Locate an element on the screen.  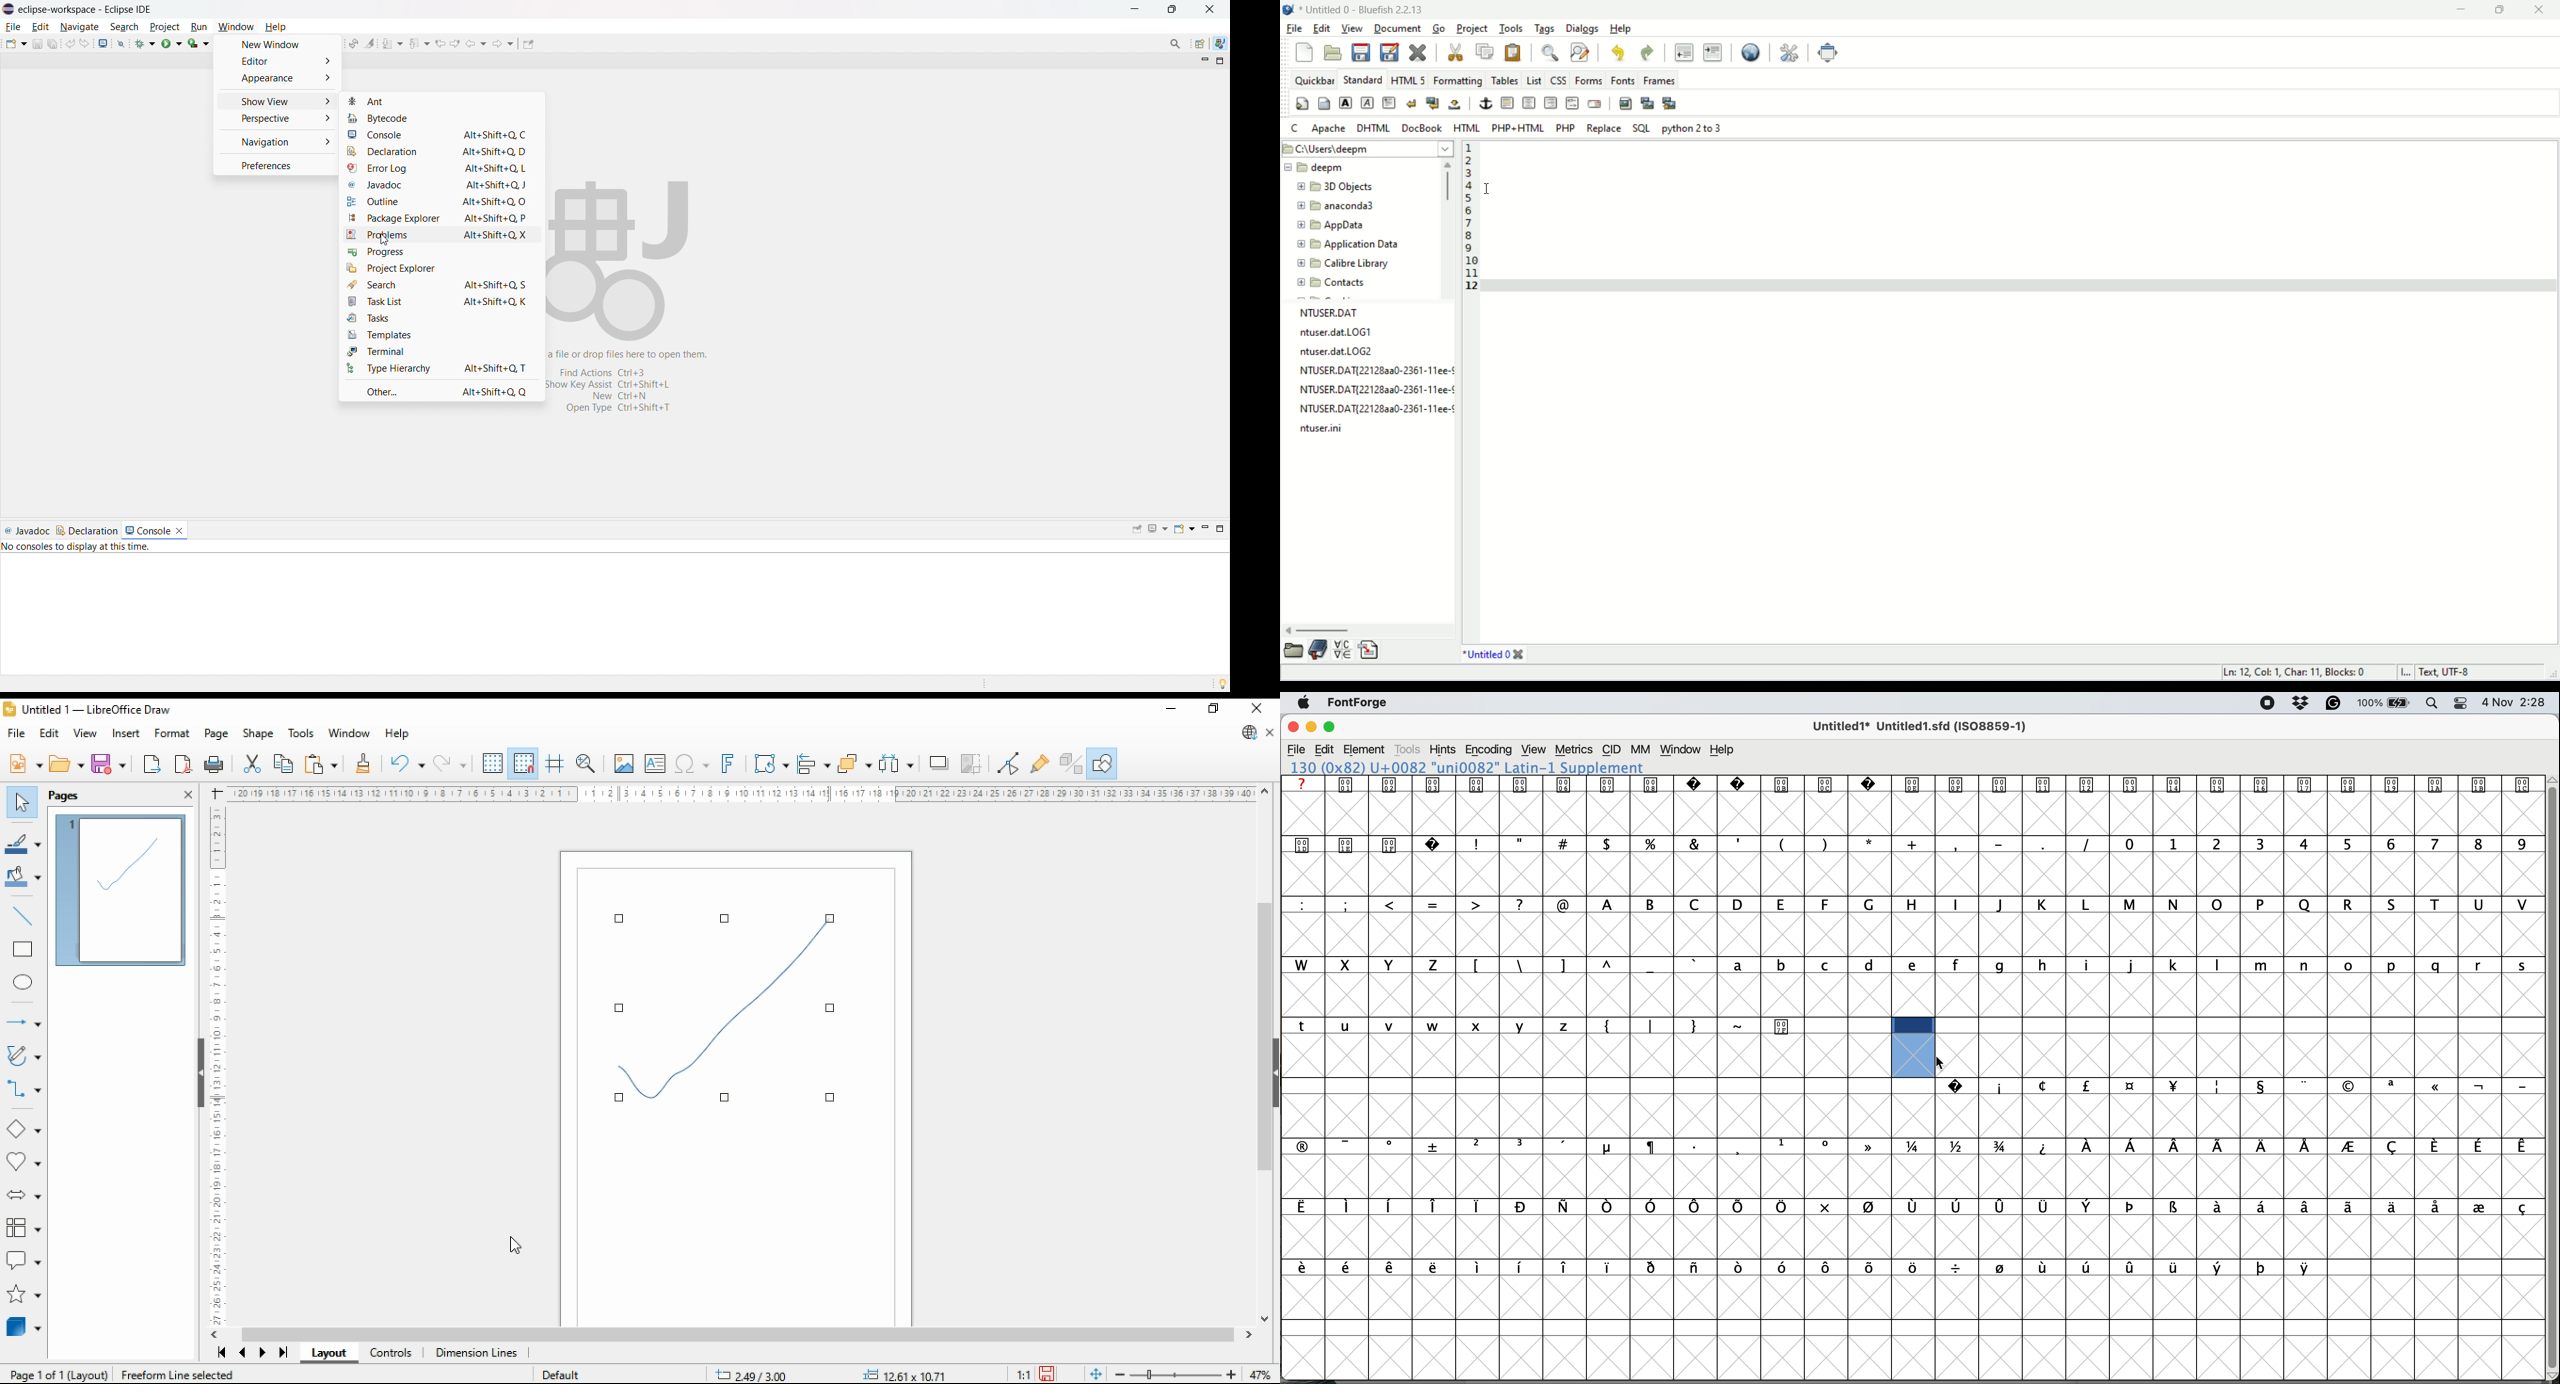
close is located at coordinates (1293, 727).